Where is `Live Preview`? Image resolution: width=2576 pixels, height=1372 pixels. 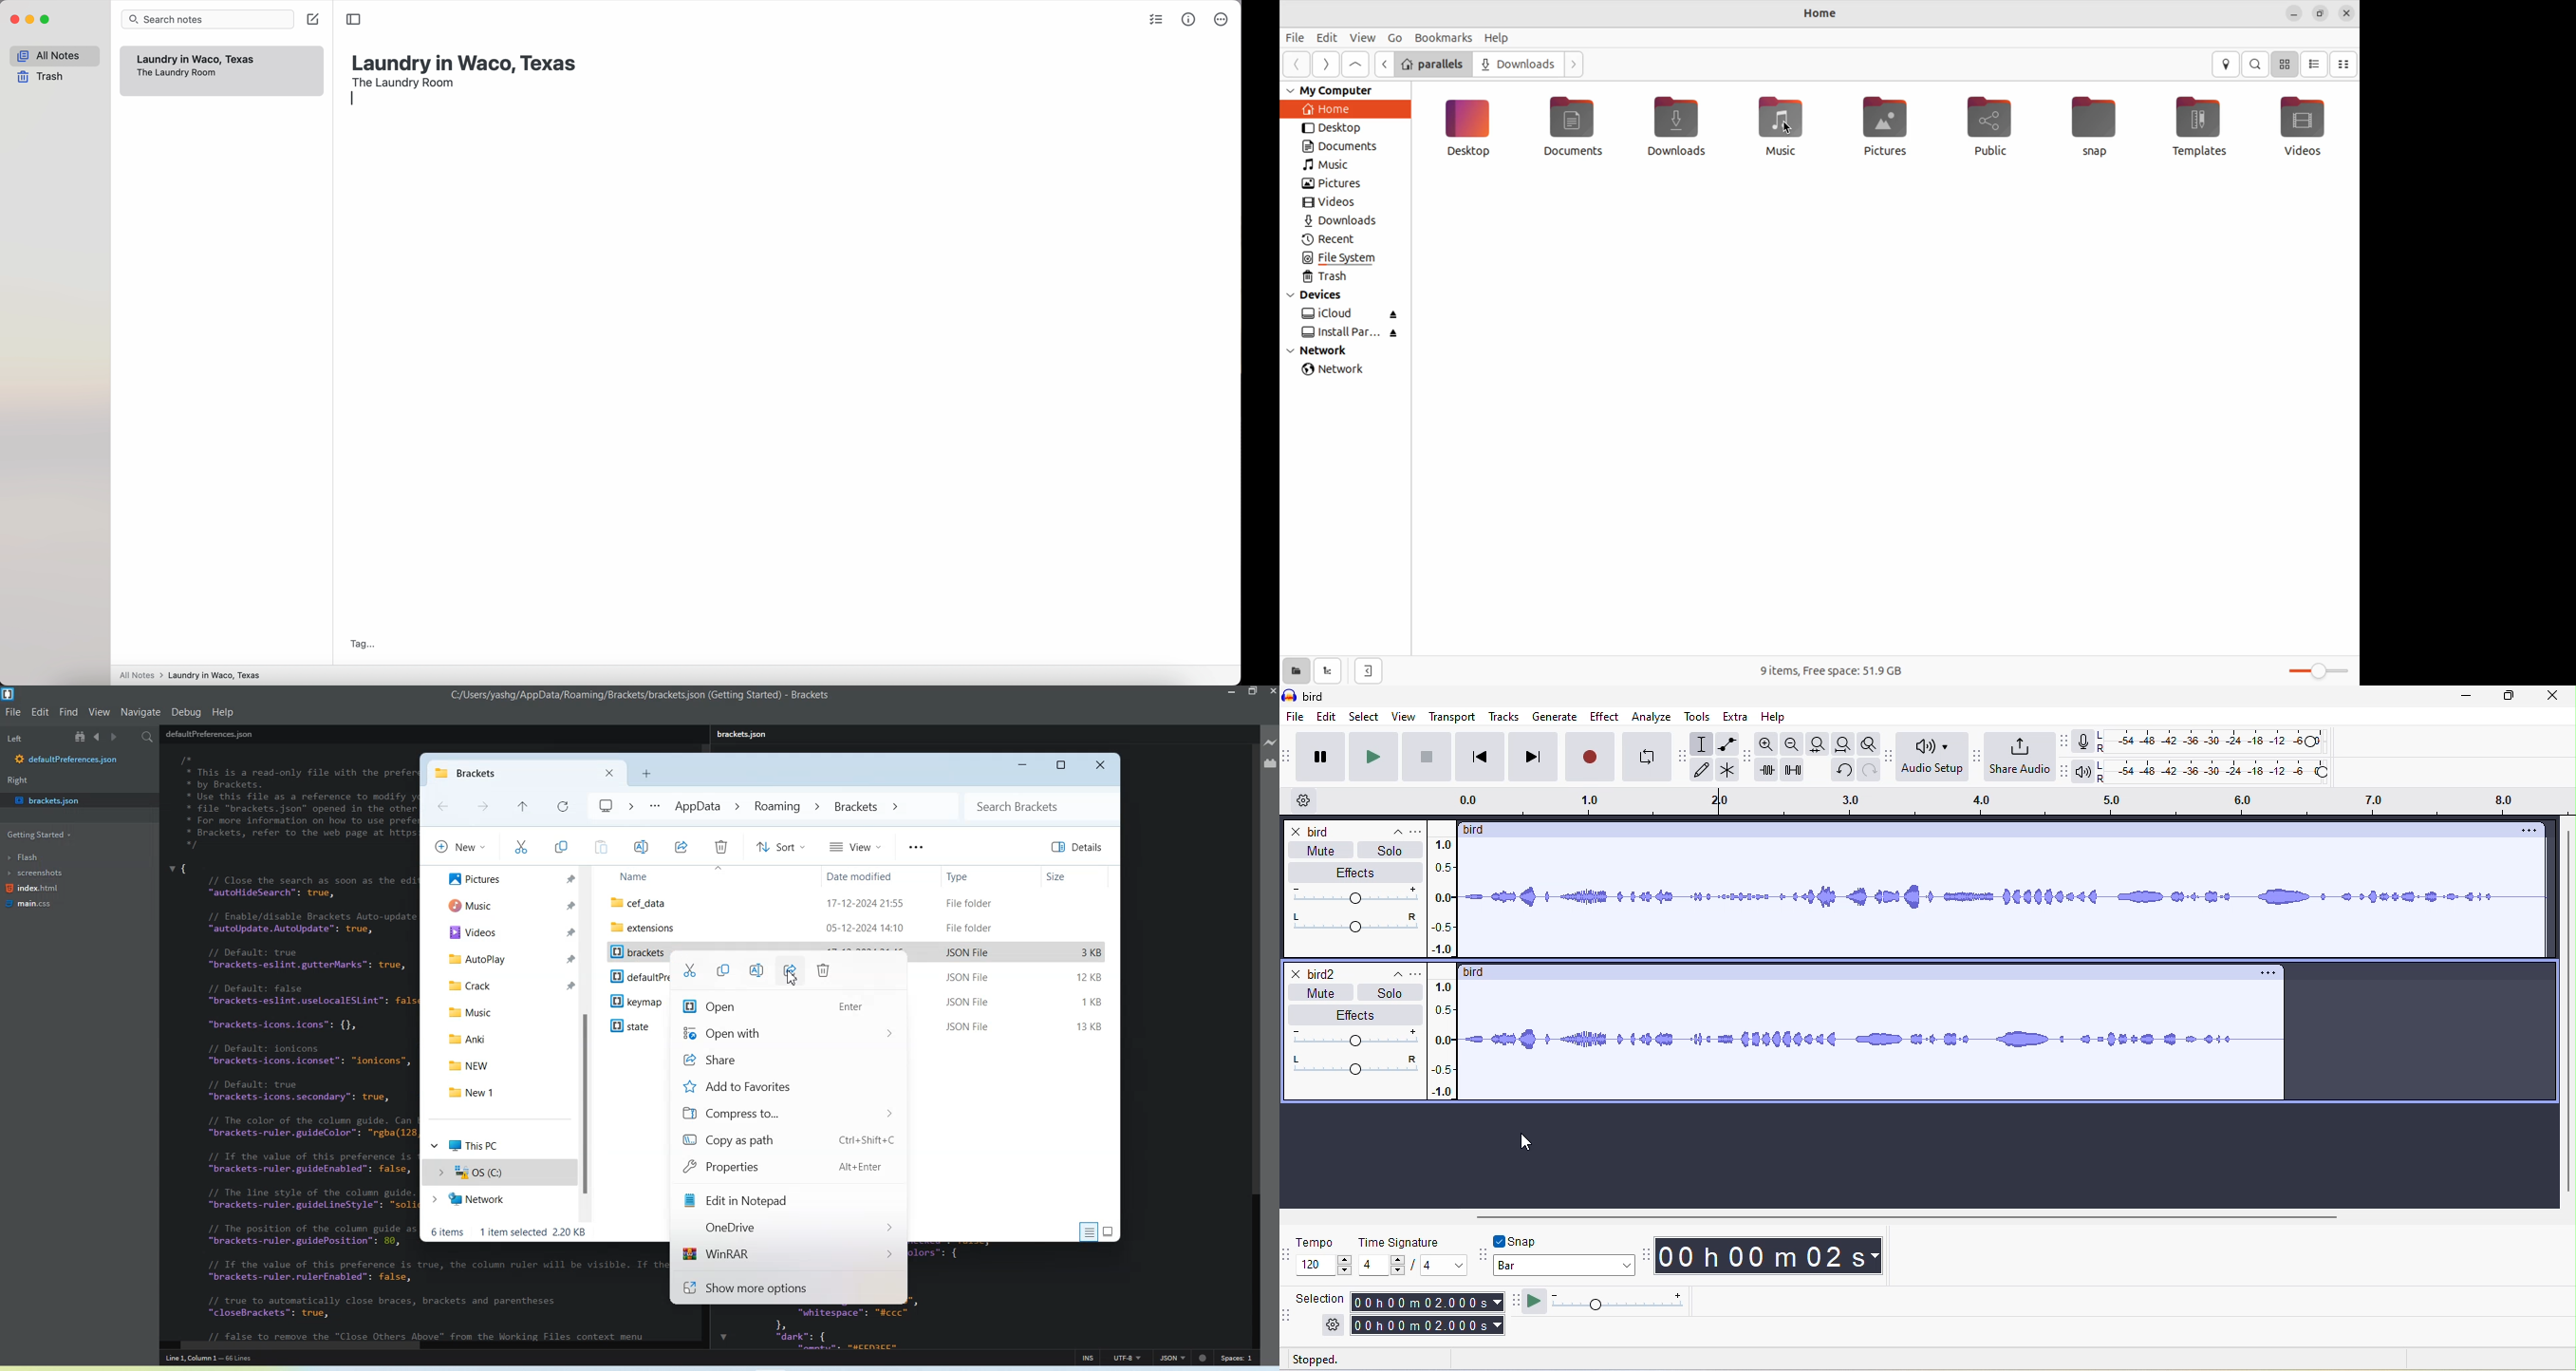
Live Preview is located at coordinates (1271, 743).